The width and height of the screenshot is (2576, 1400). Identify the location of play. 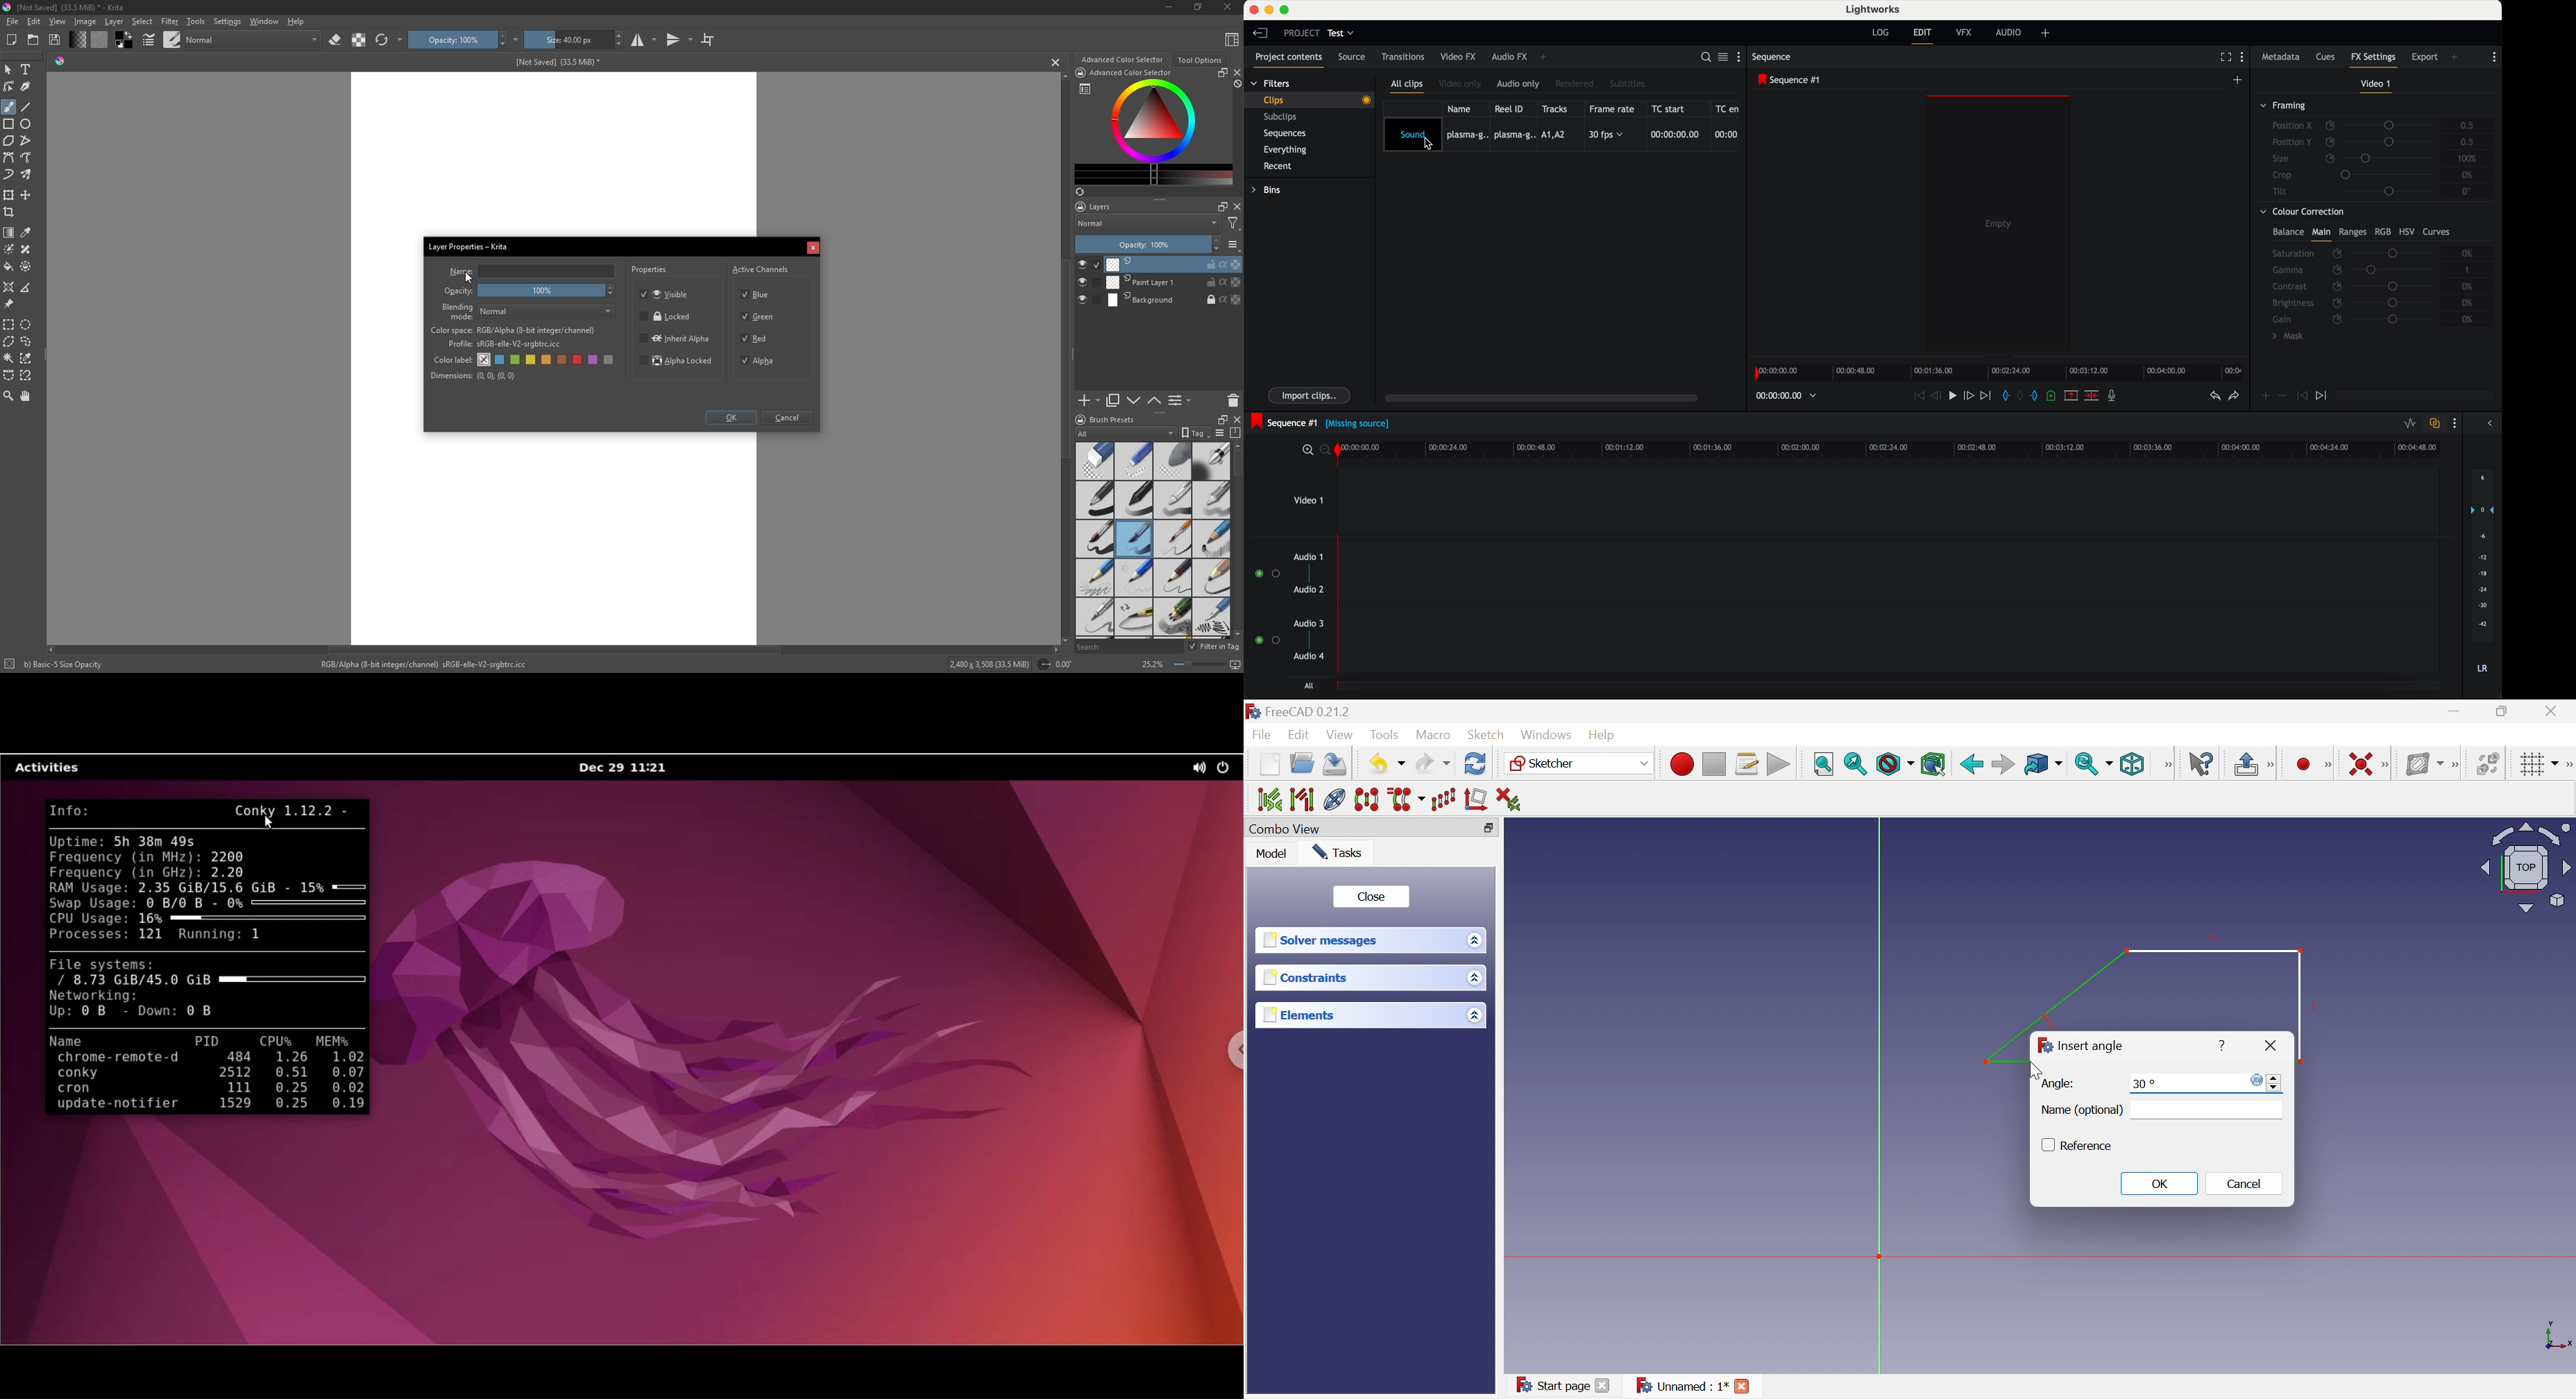
(1955, 397).